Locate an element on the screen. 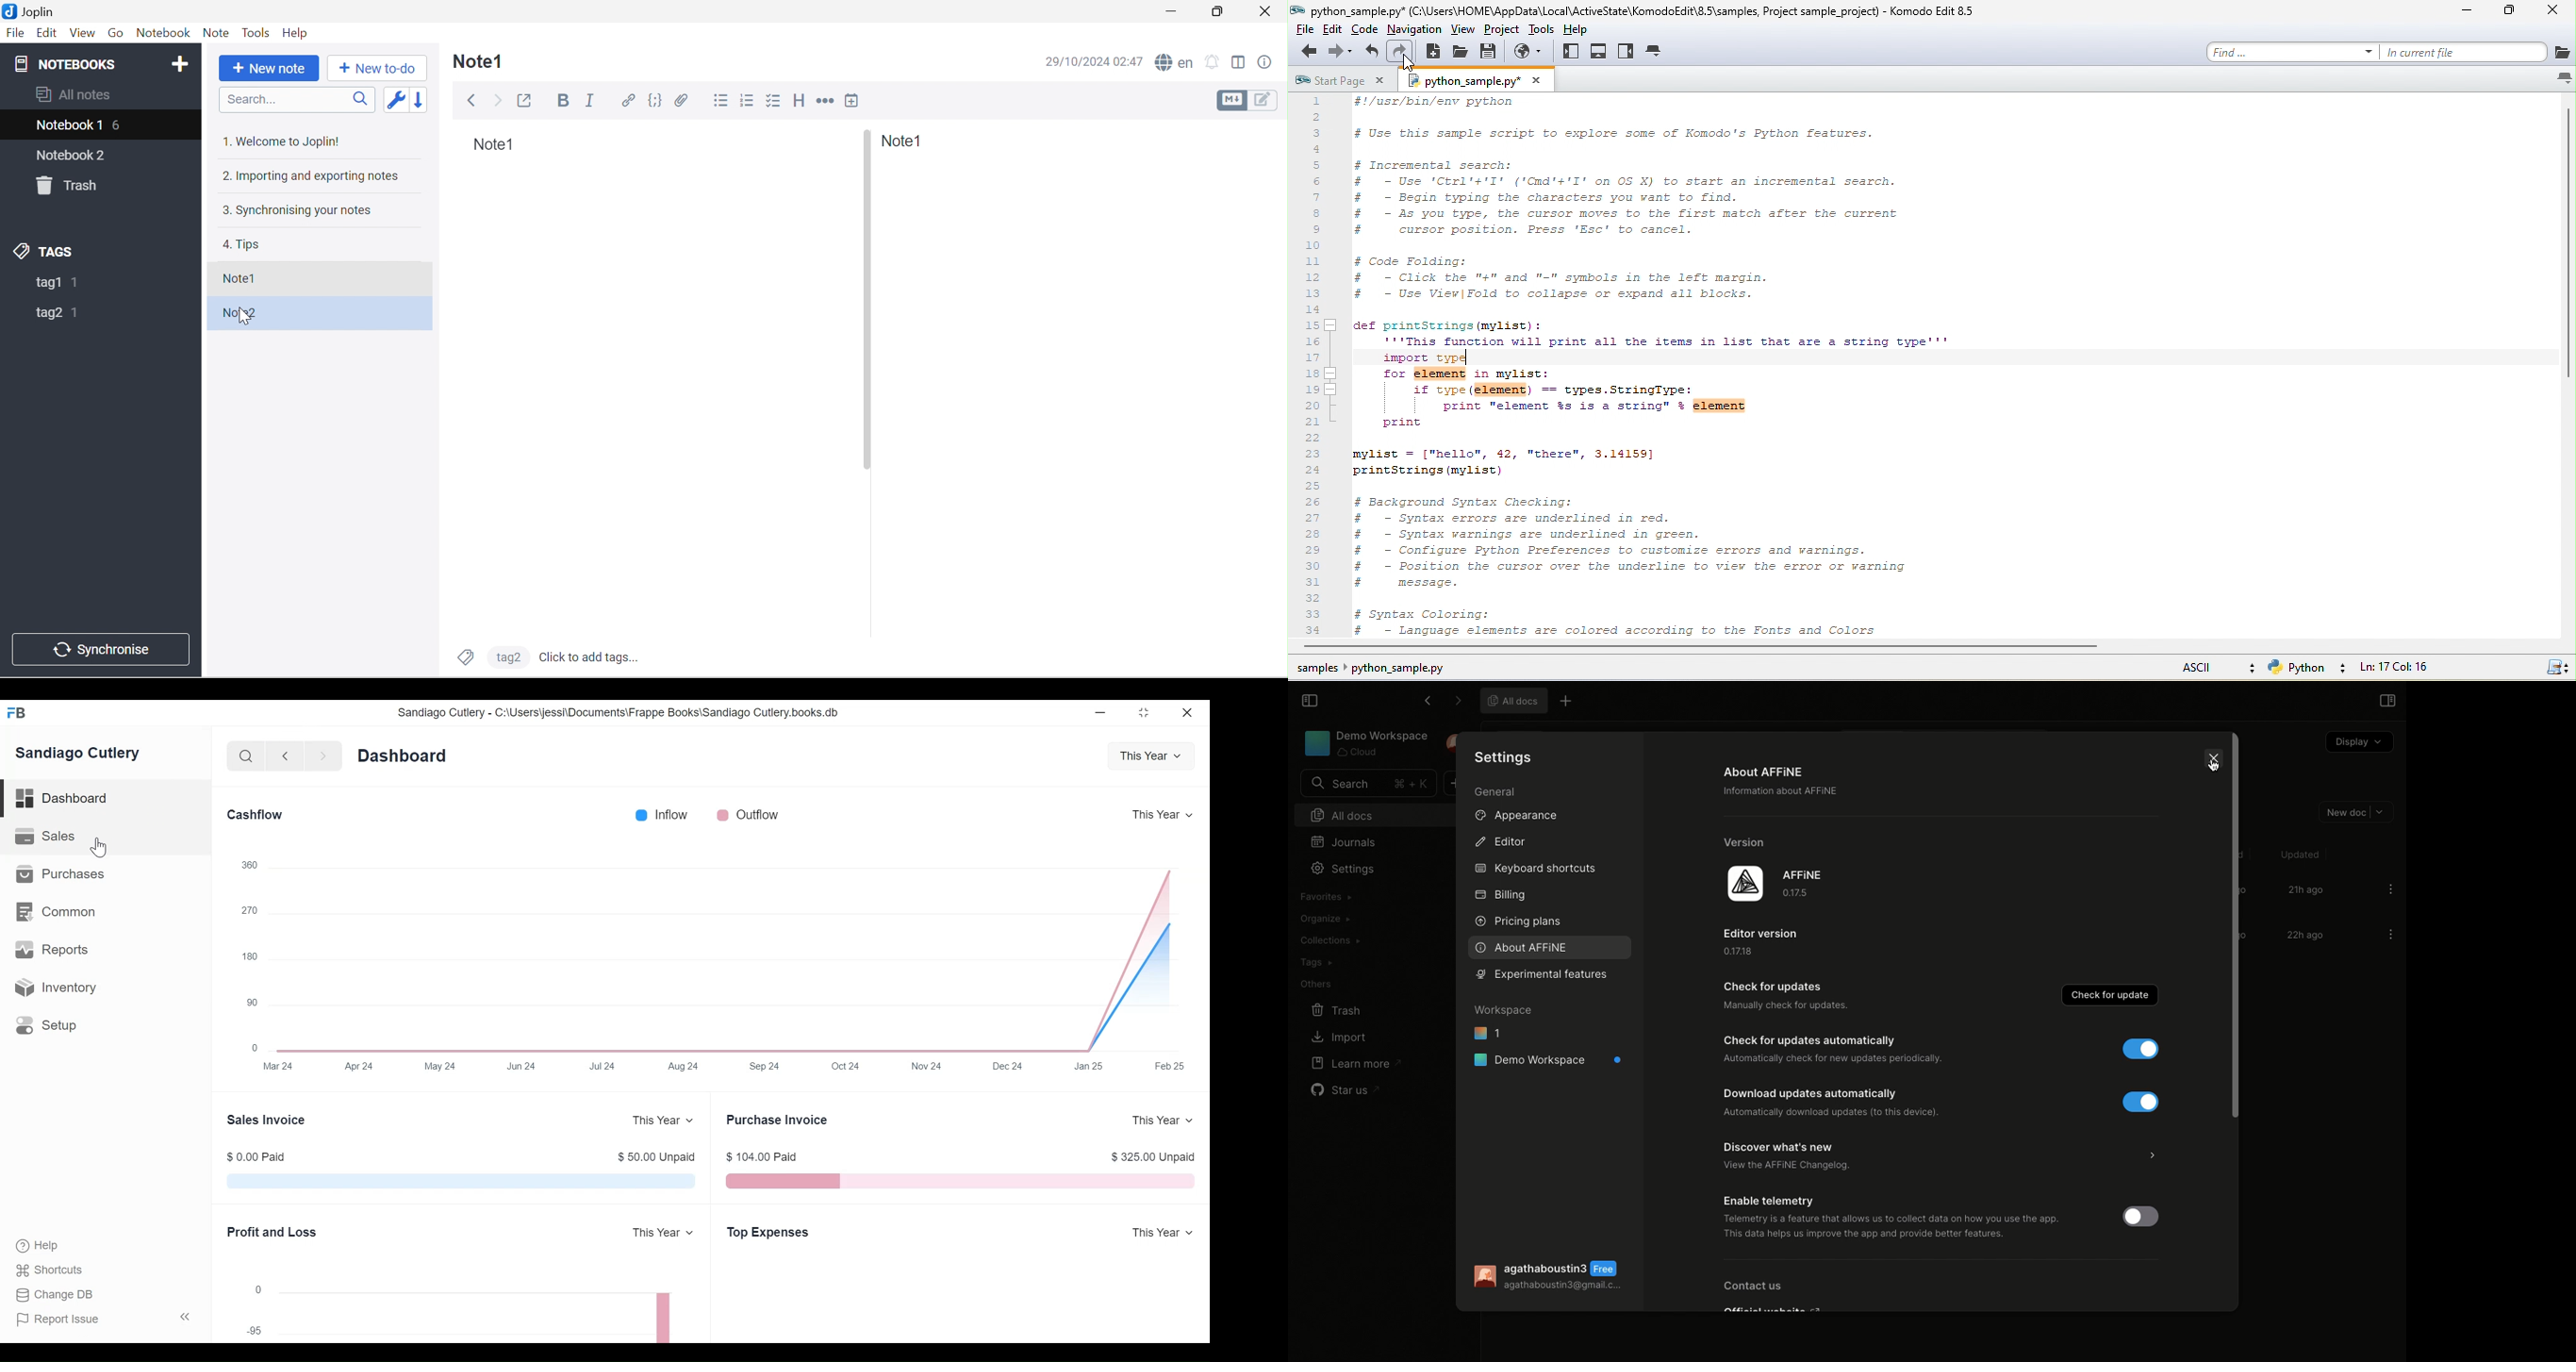 The height and width of the screenshot is (1372, 2576). New doc is located at coordinates (2353, 811).